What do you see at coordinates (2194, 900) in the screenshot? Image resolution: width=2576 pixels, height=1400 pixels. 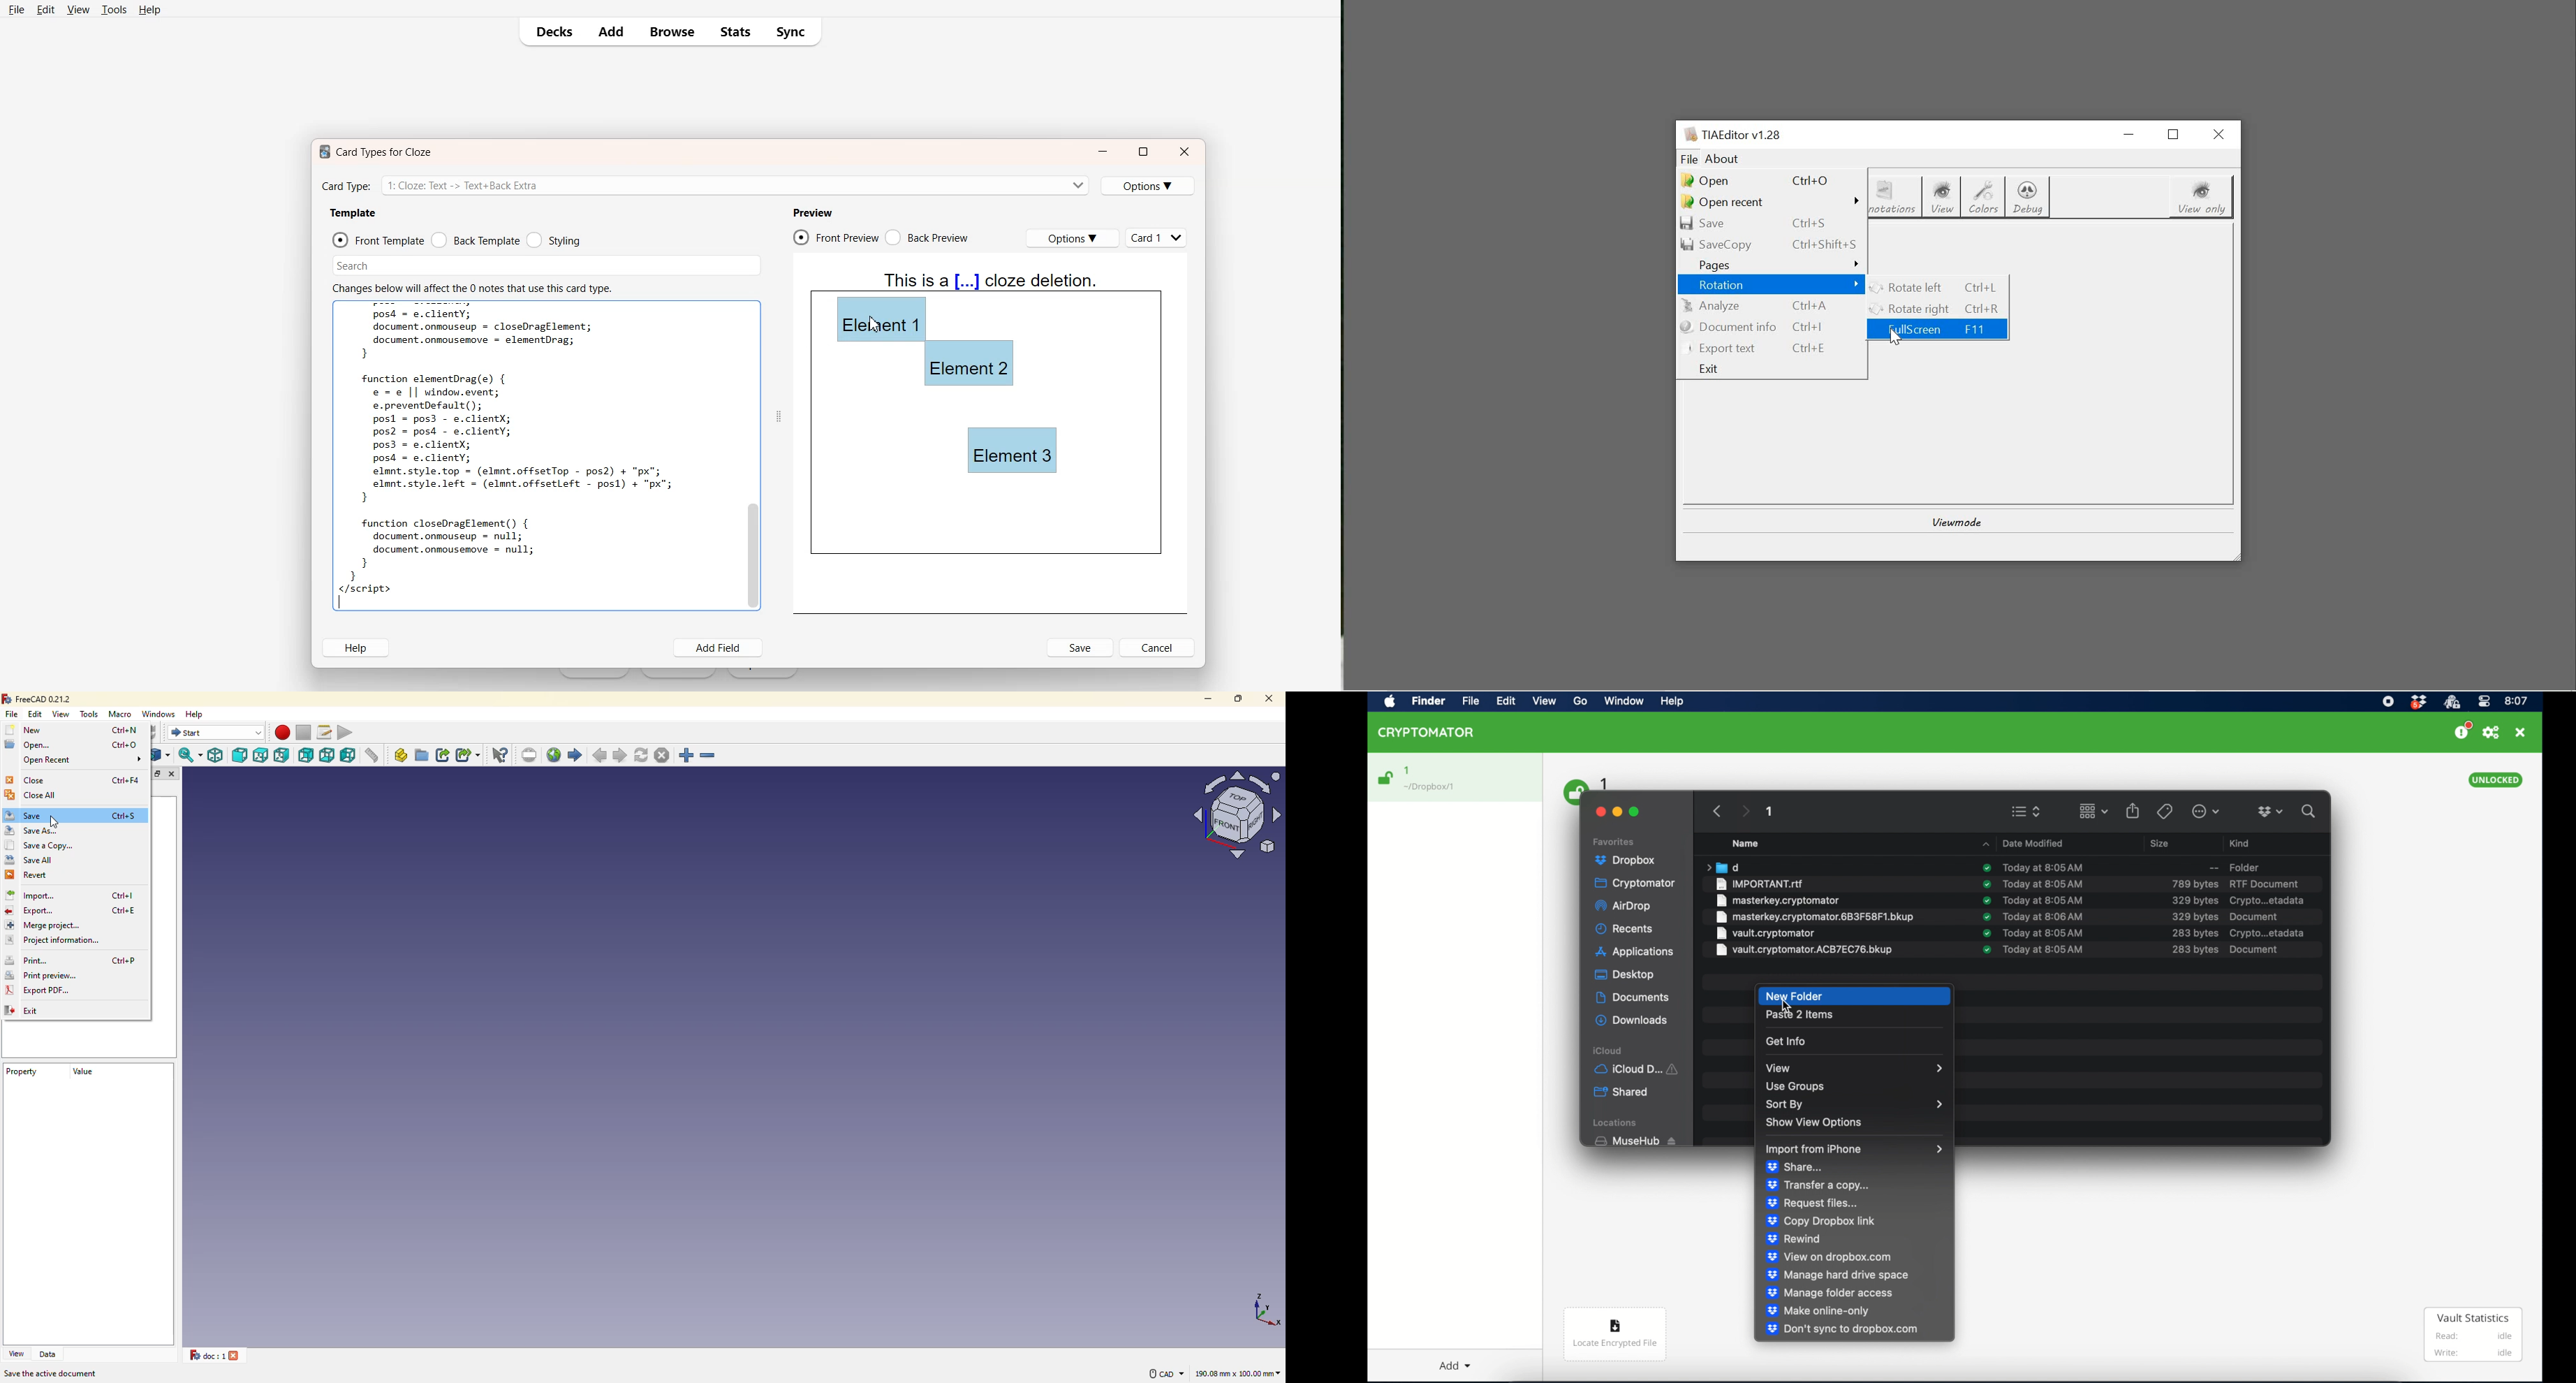 I see `size` at bounding box center [2194, 900].